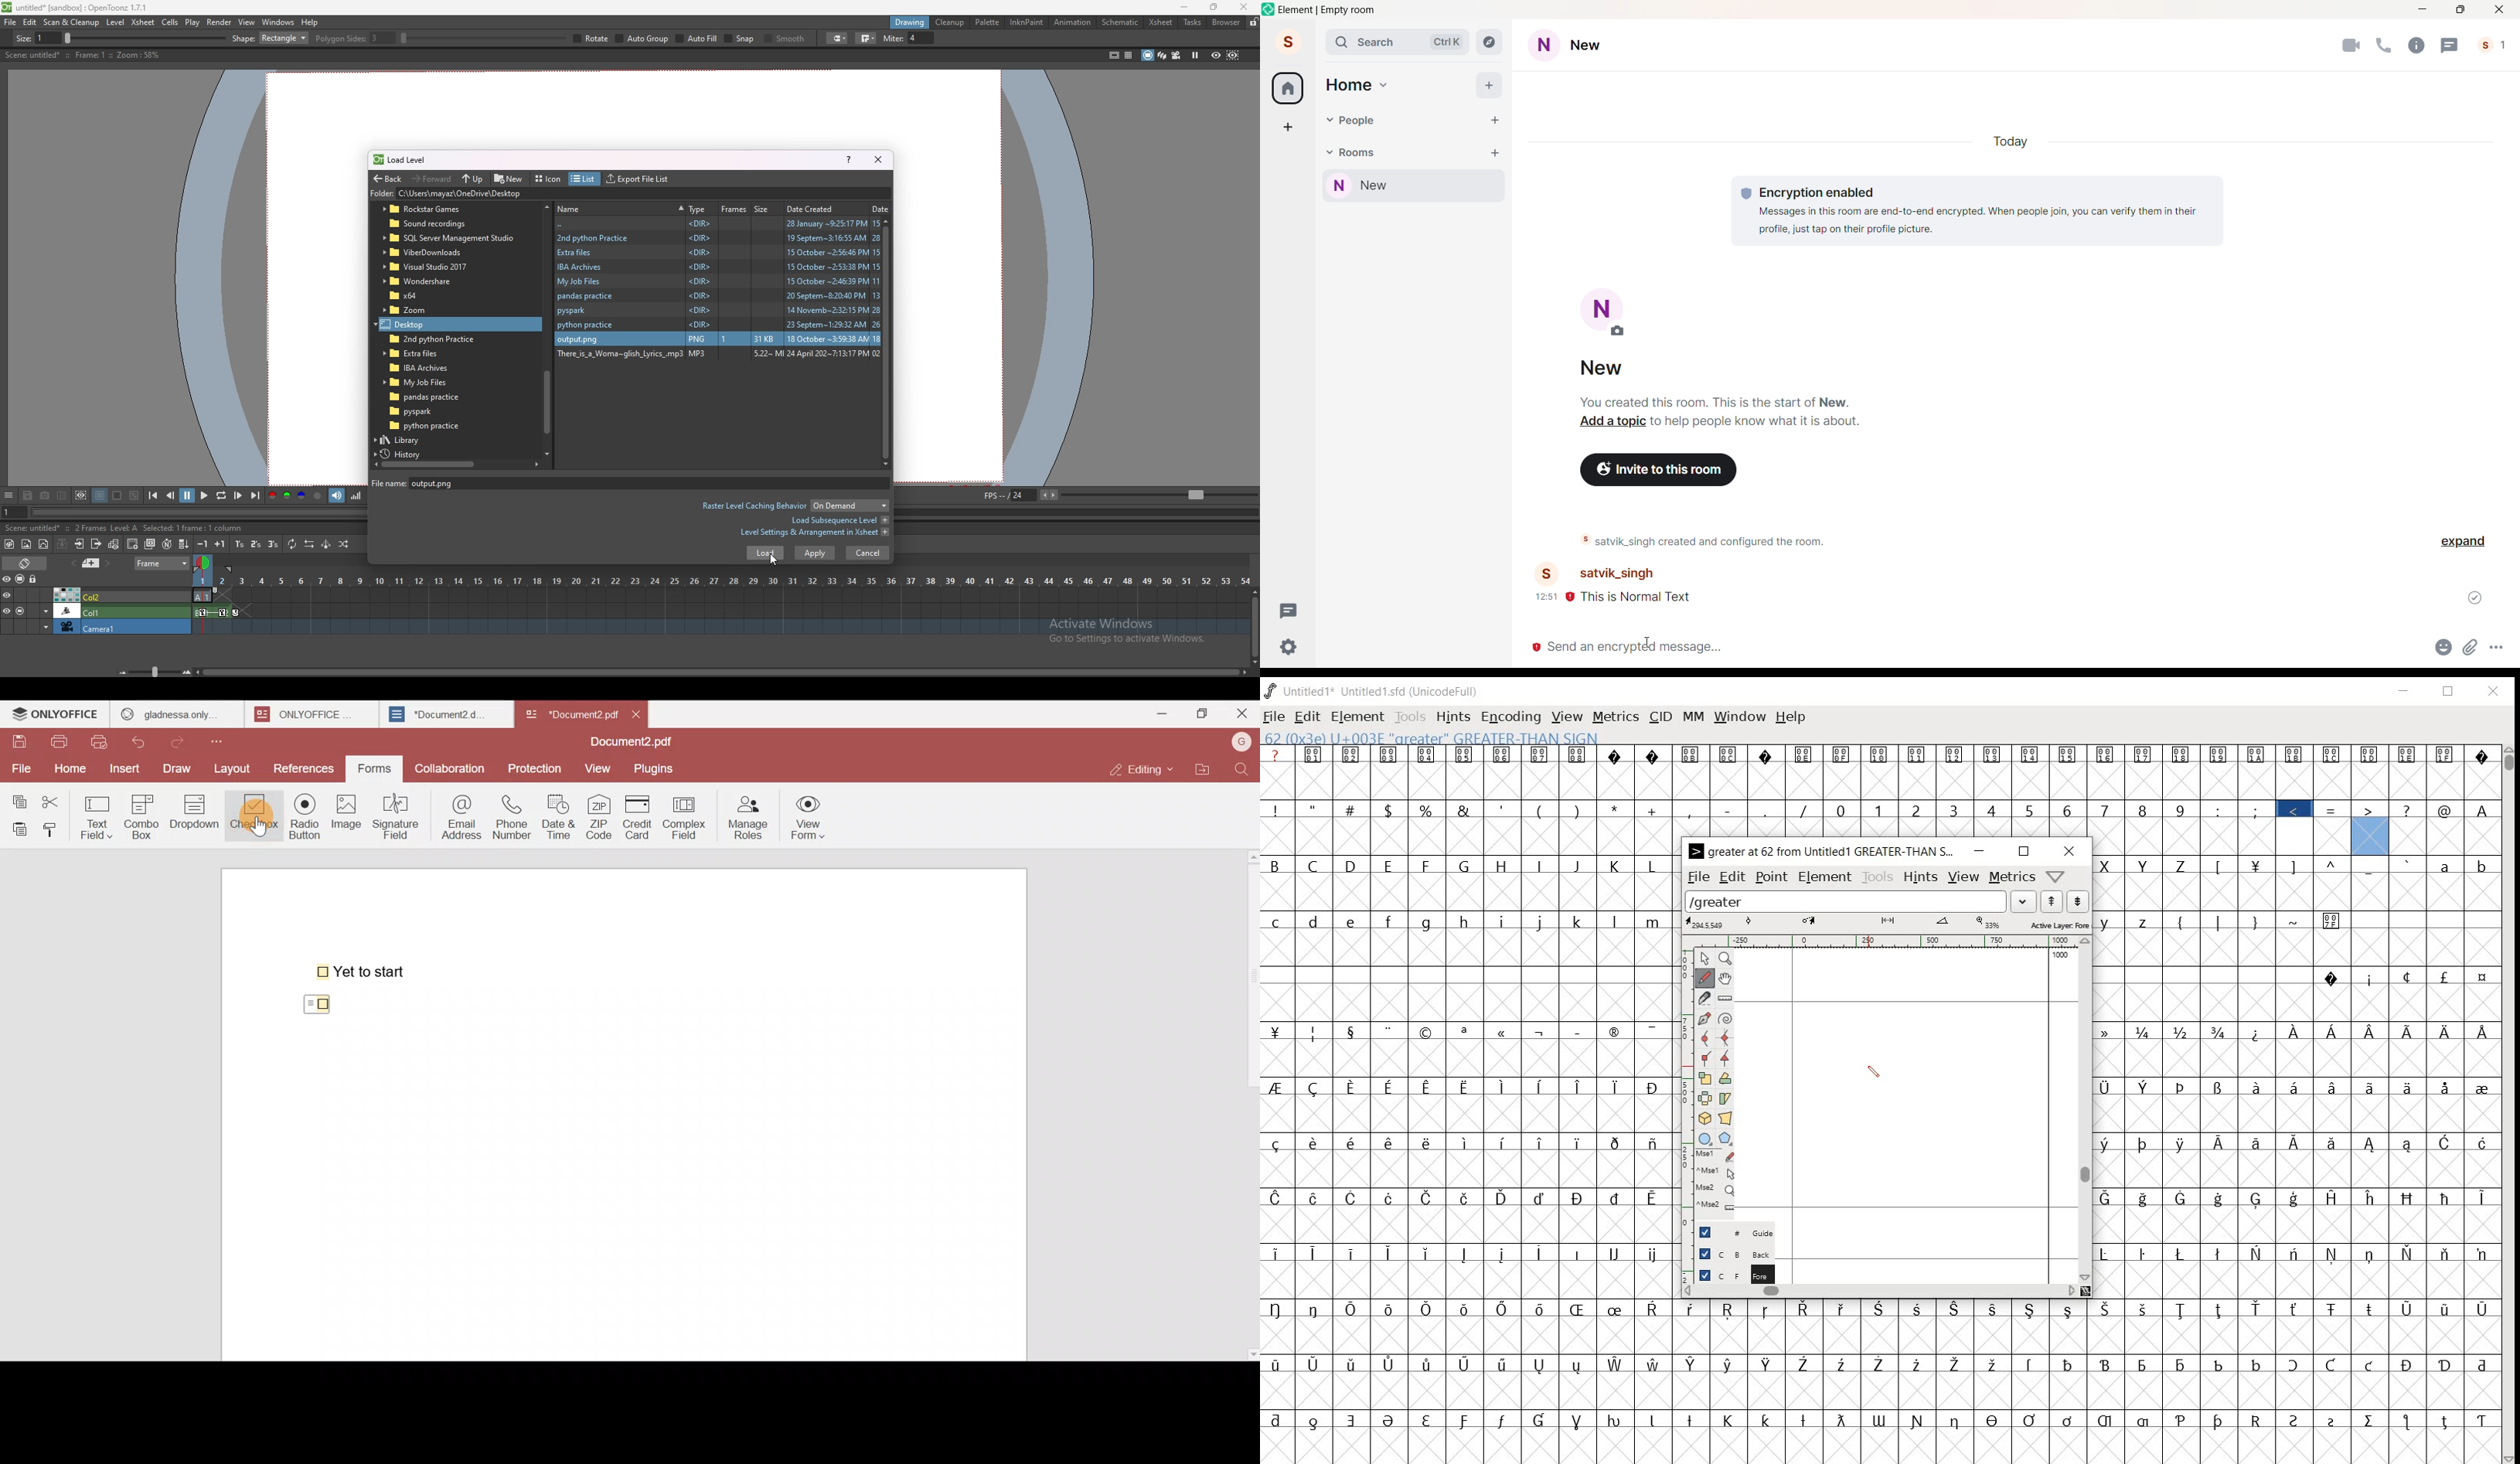 Image resolution: width=2520 pixels, height=1484 pixels. Describe the element at coordinates (765, 208) in the screenshot. I see `size` at that location.